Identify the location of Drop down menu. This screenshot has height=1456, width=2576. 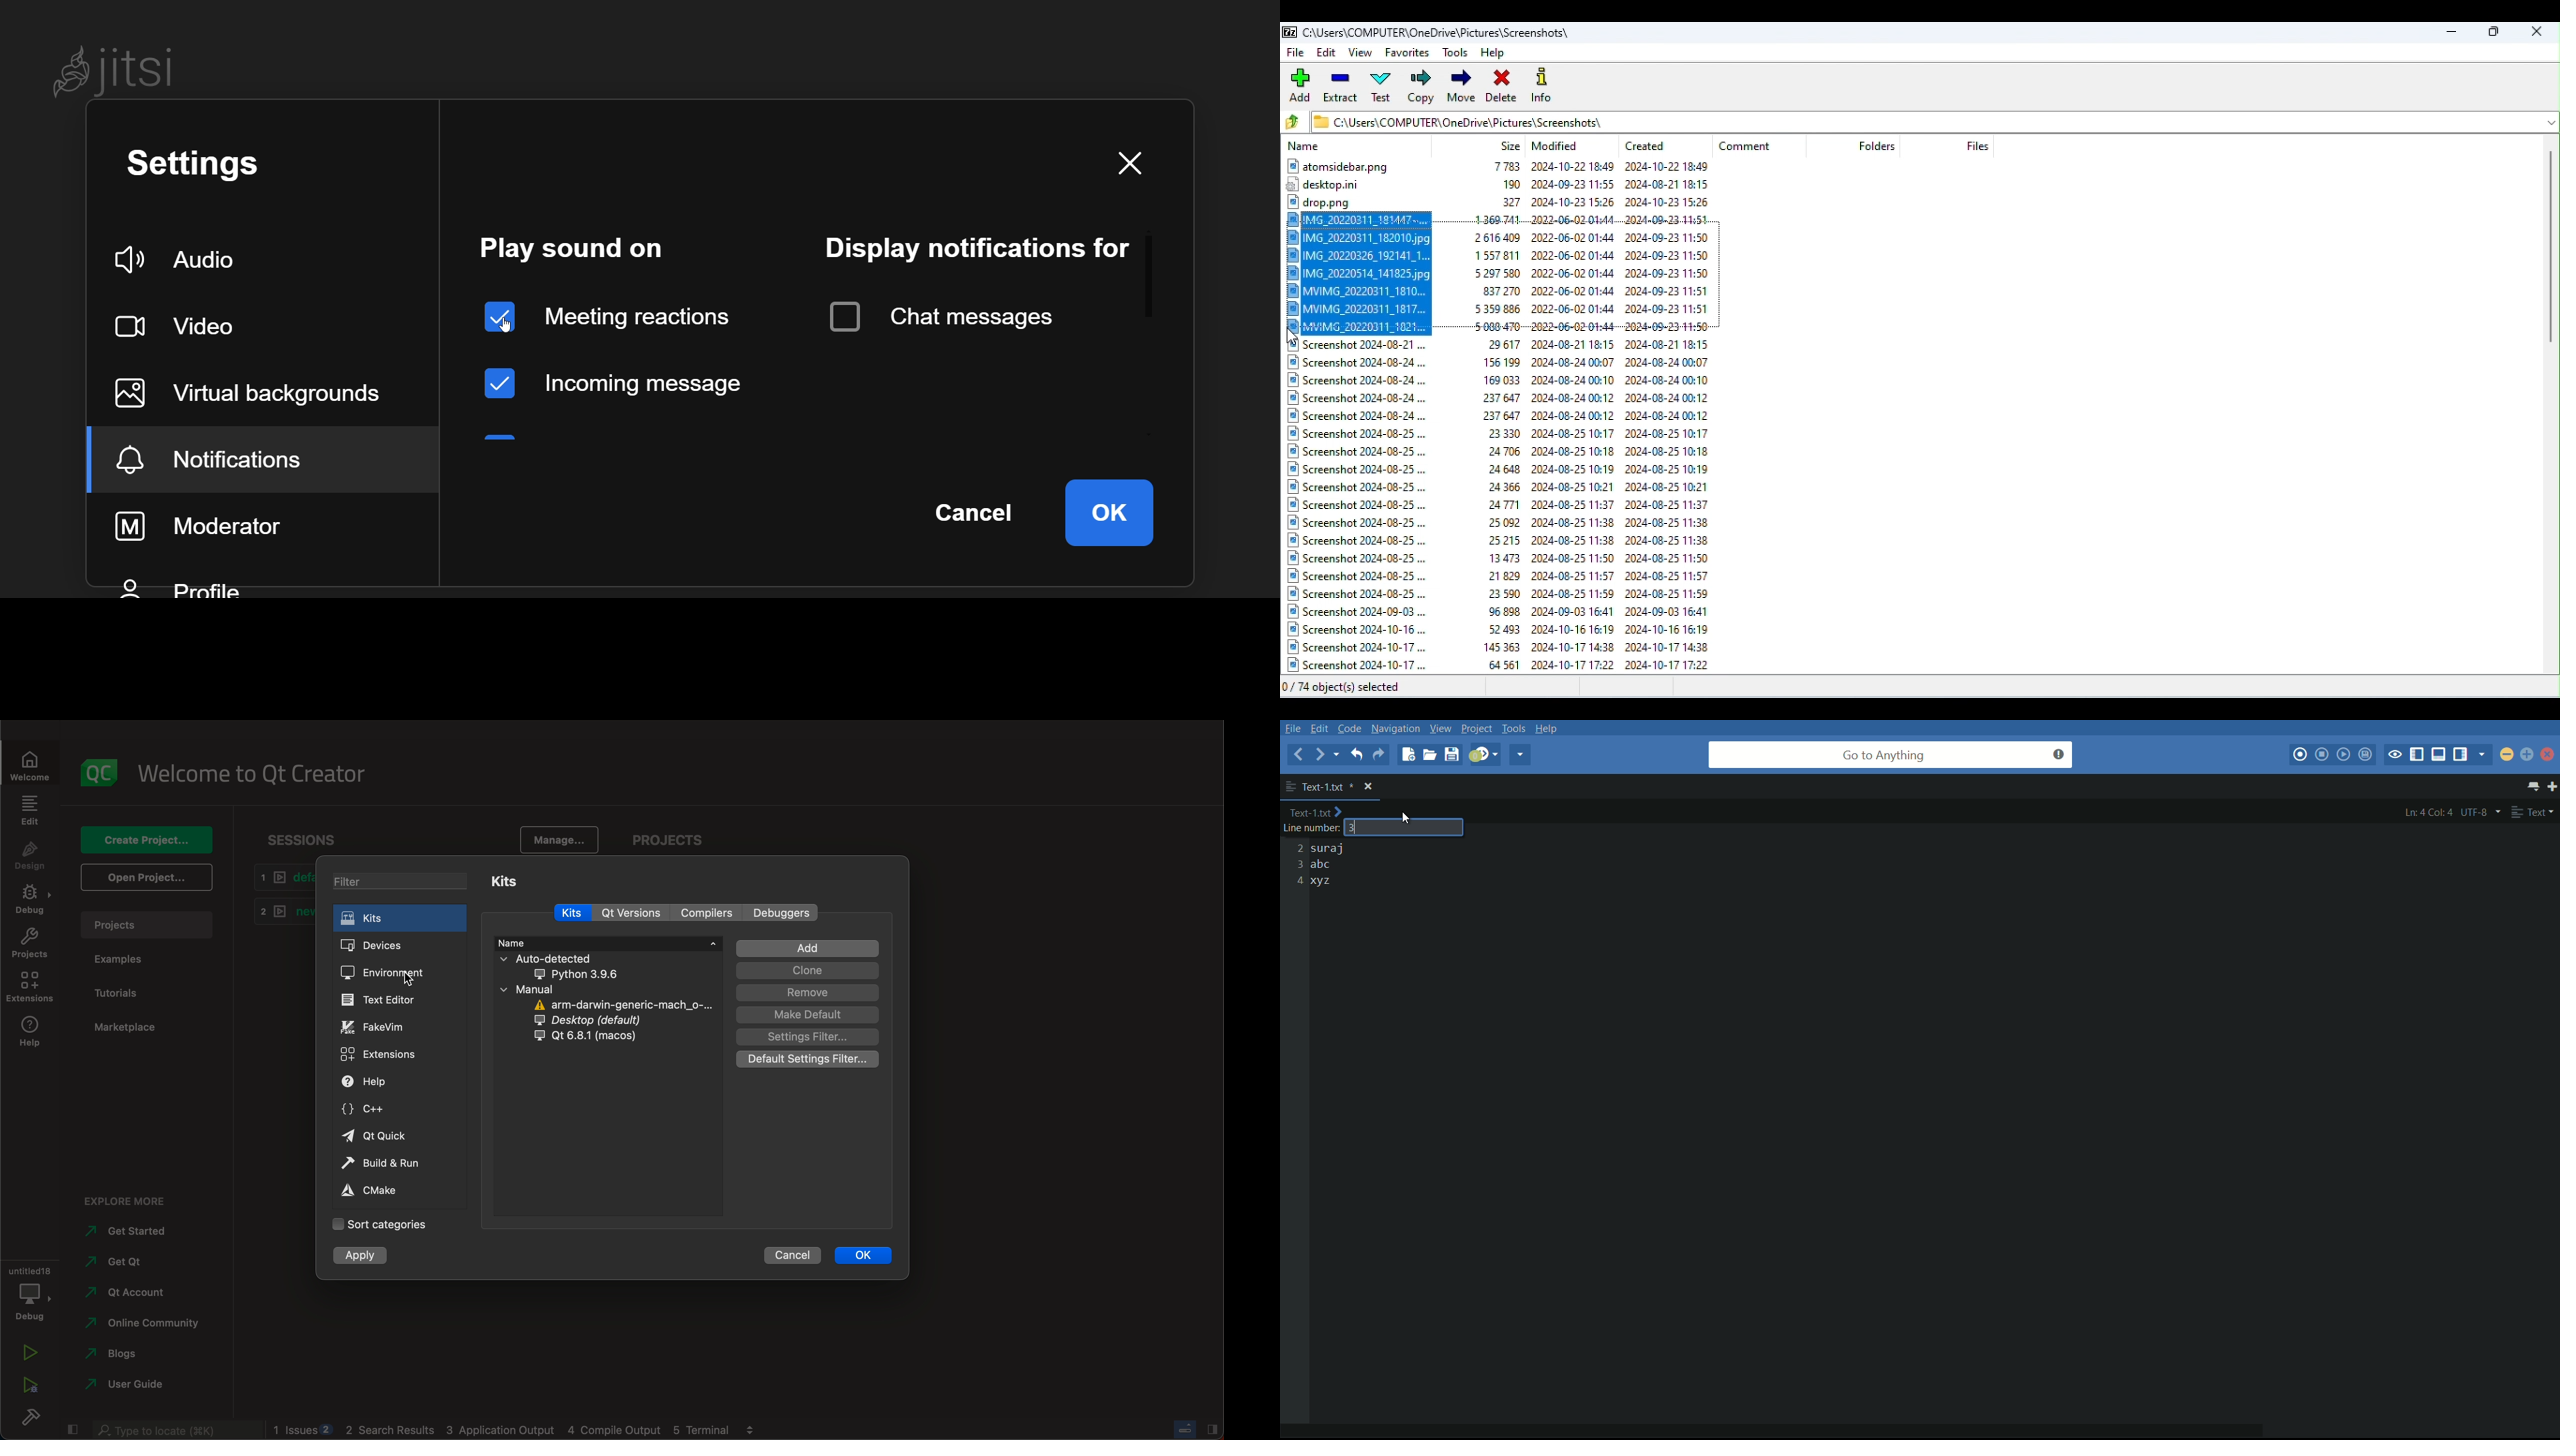
(2549, 121).